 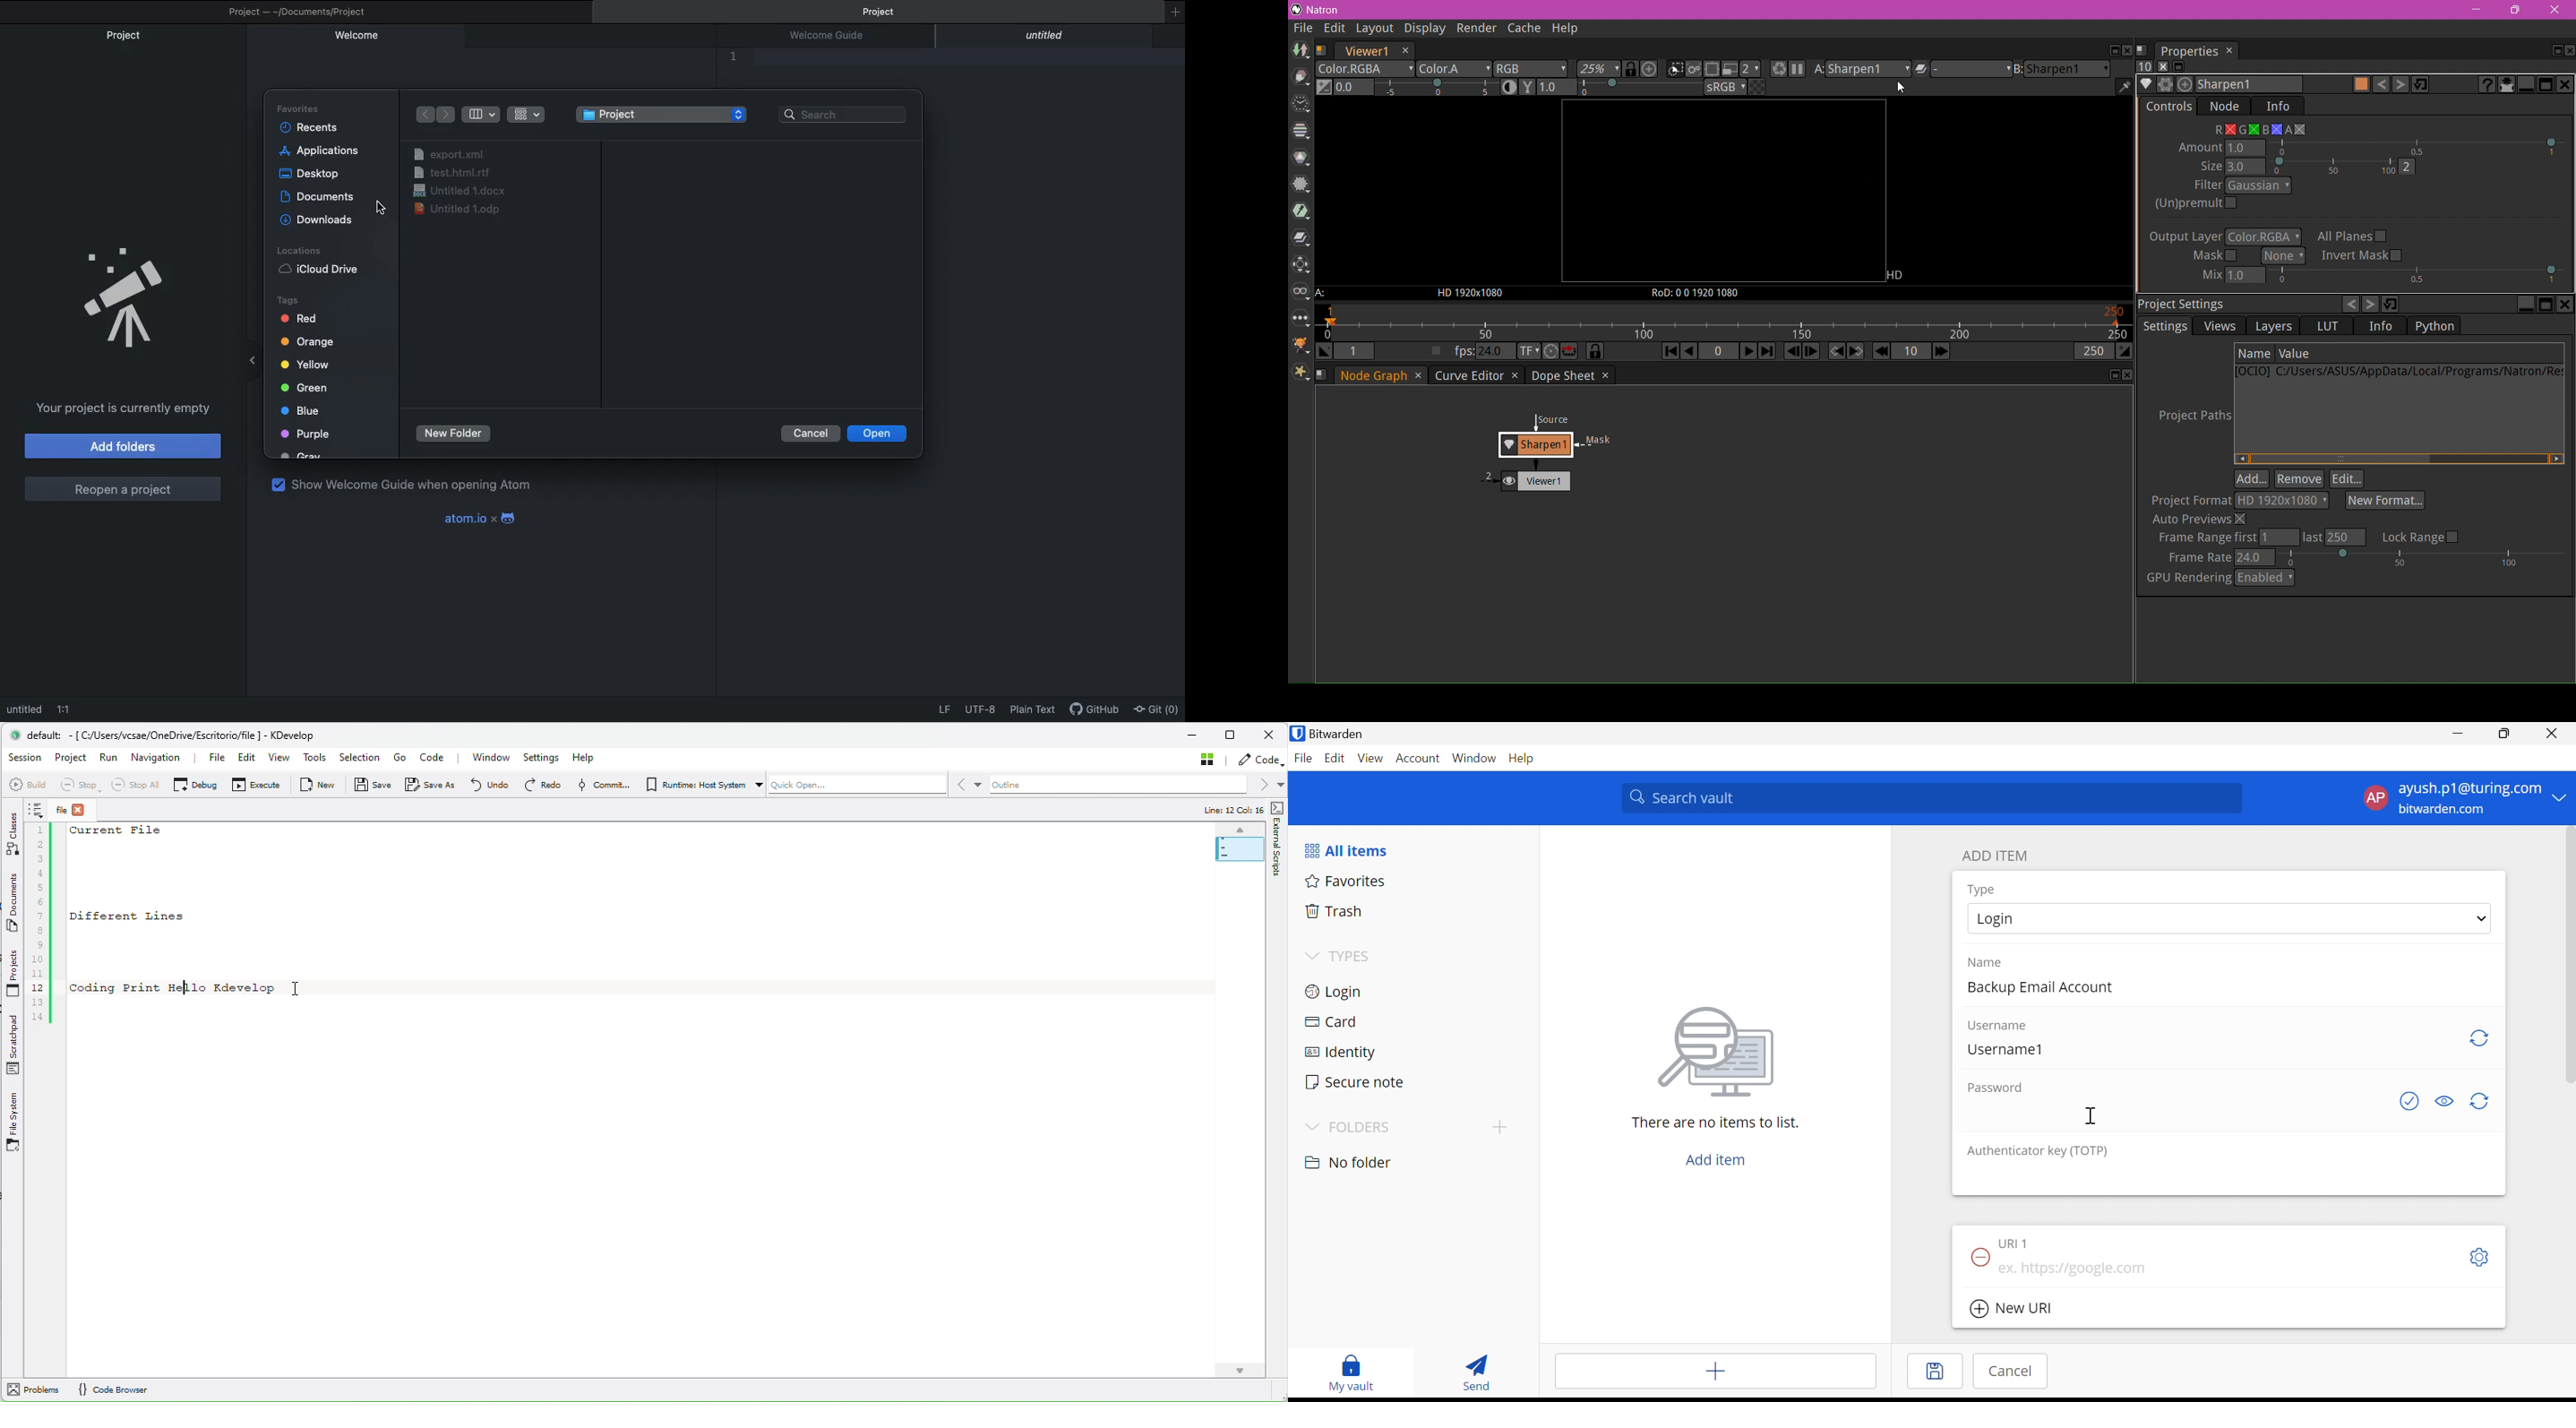 What do you see at coordinates (1994, 919) in the screenshot?
I see `Login` at bounding box center [1994, 919].